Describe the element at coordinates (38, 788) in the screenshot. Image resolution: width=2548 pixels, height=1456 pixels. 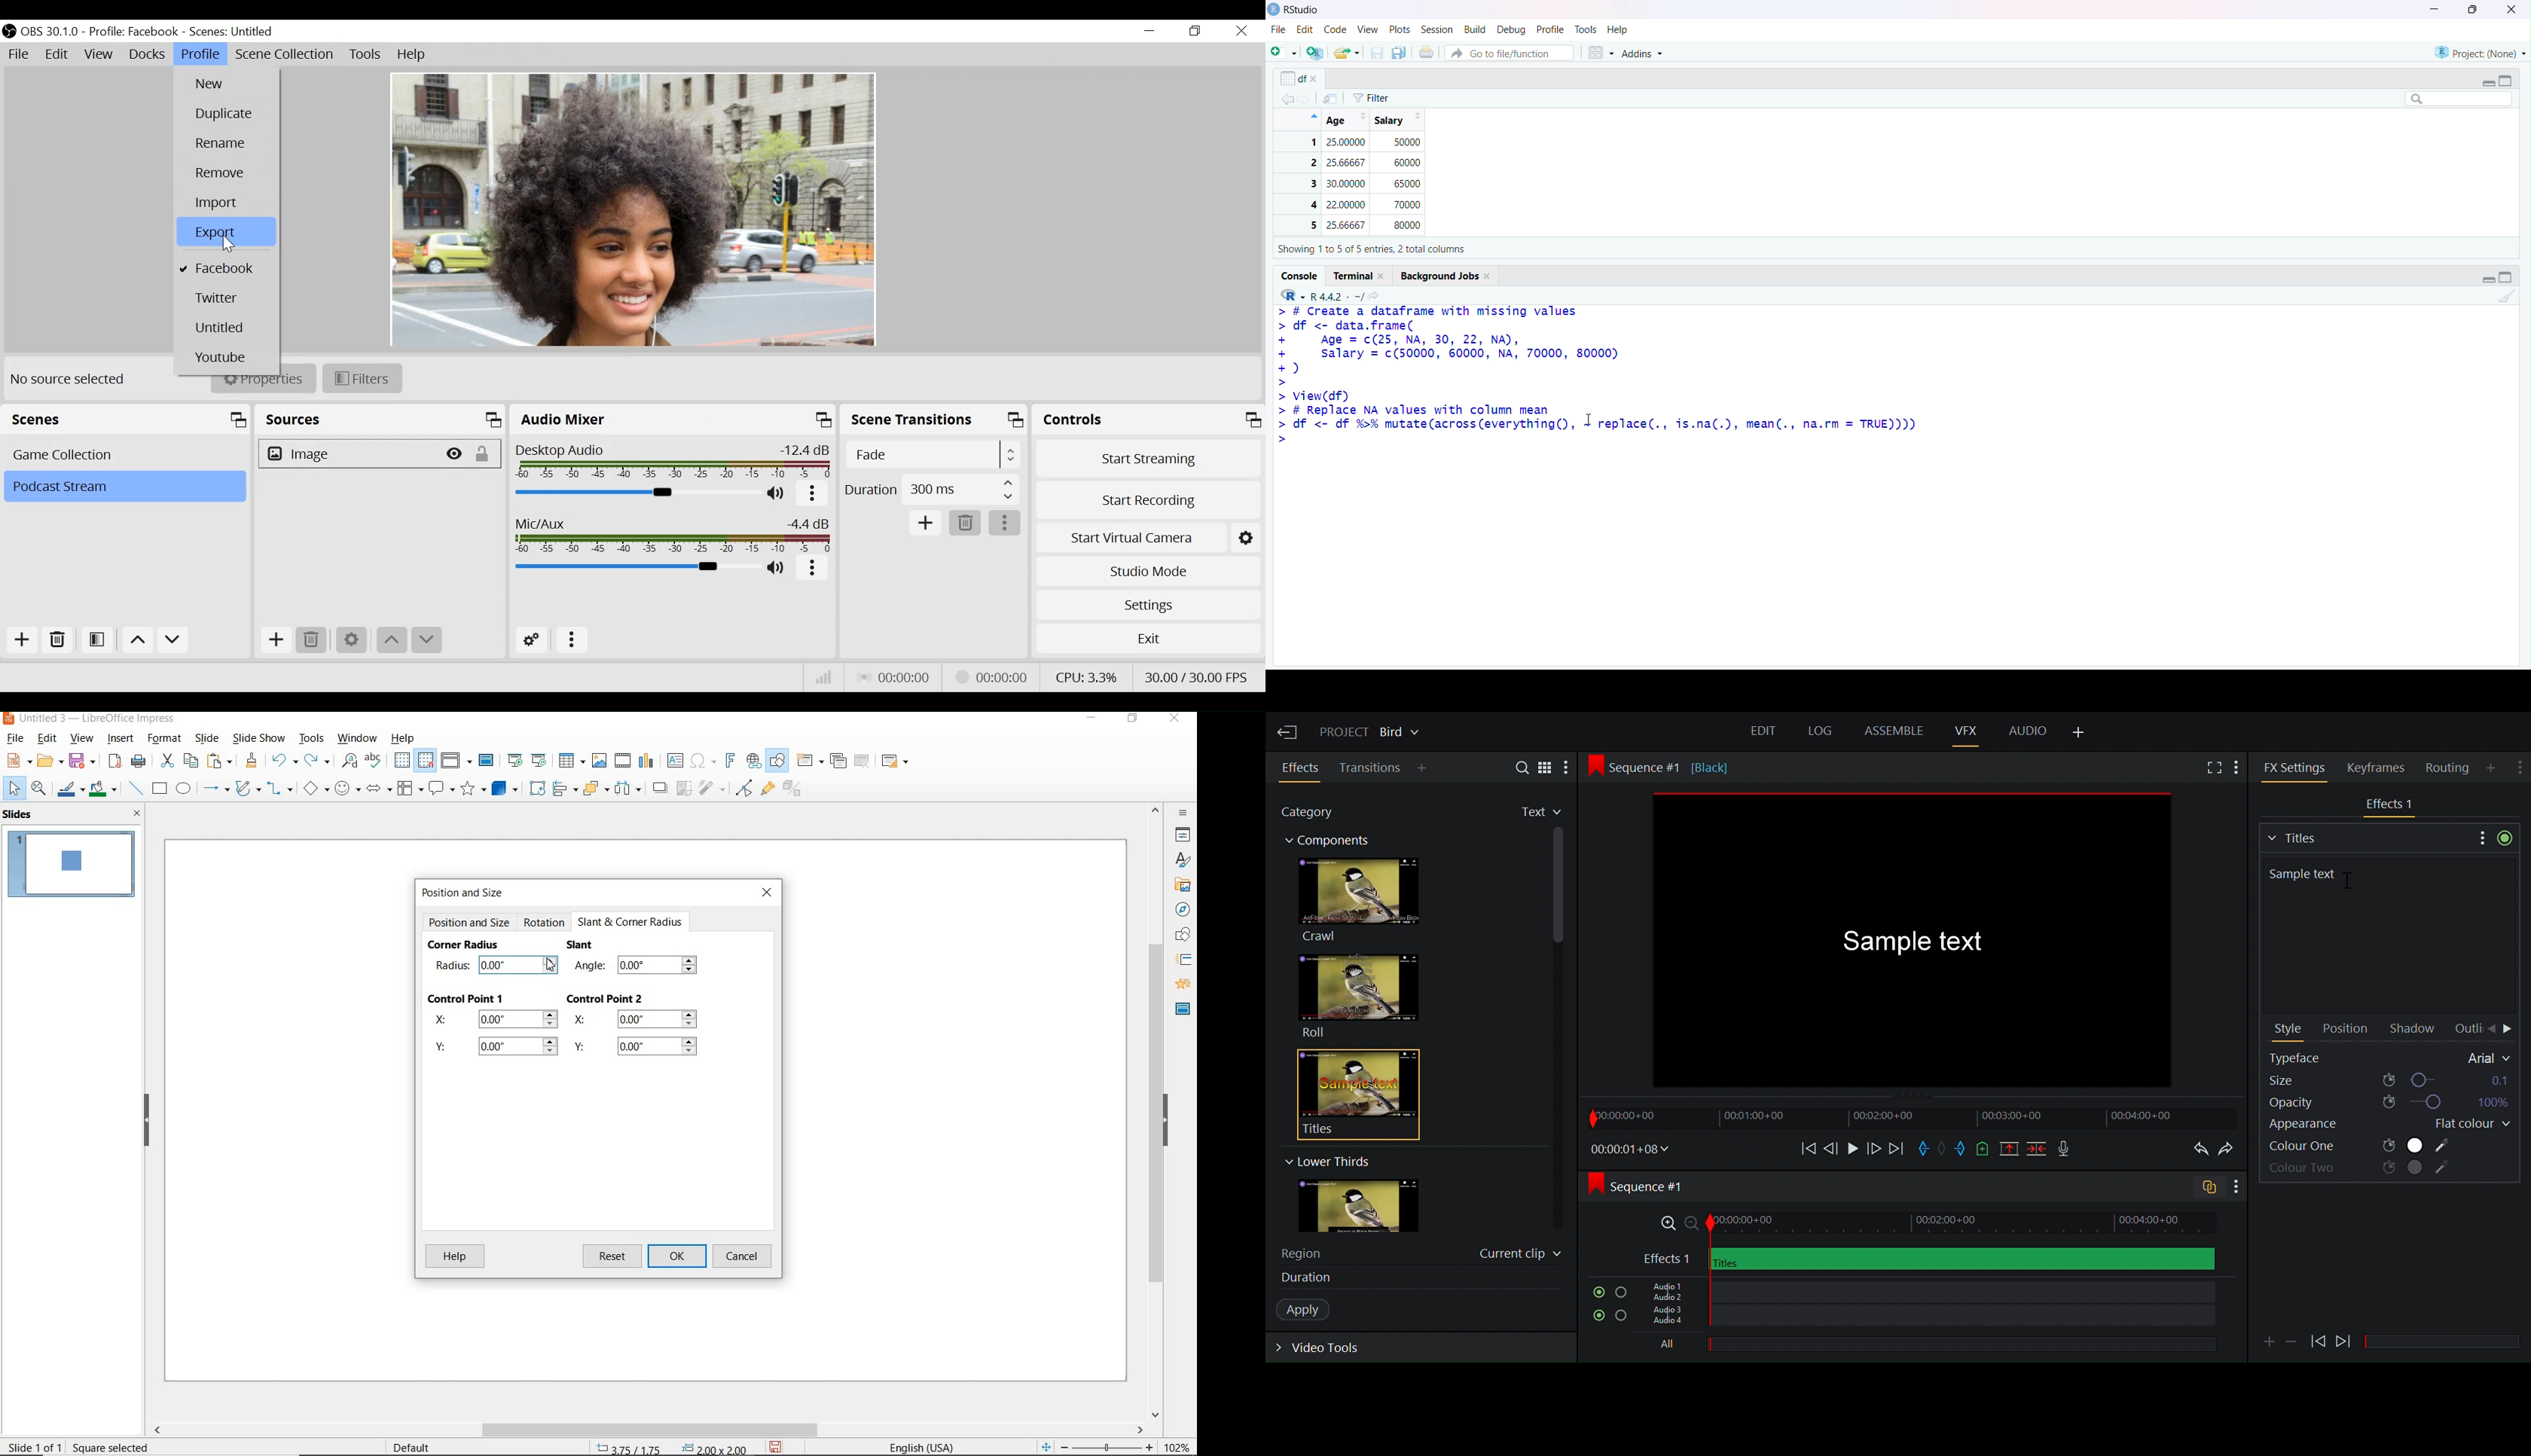
I see `zoom & pan` at that location.